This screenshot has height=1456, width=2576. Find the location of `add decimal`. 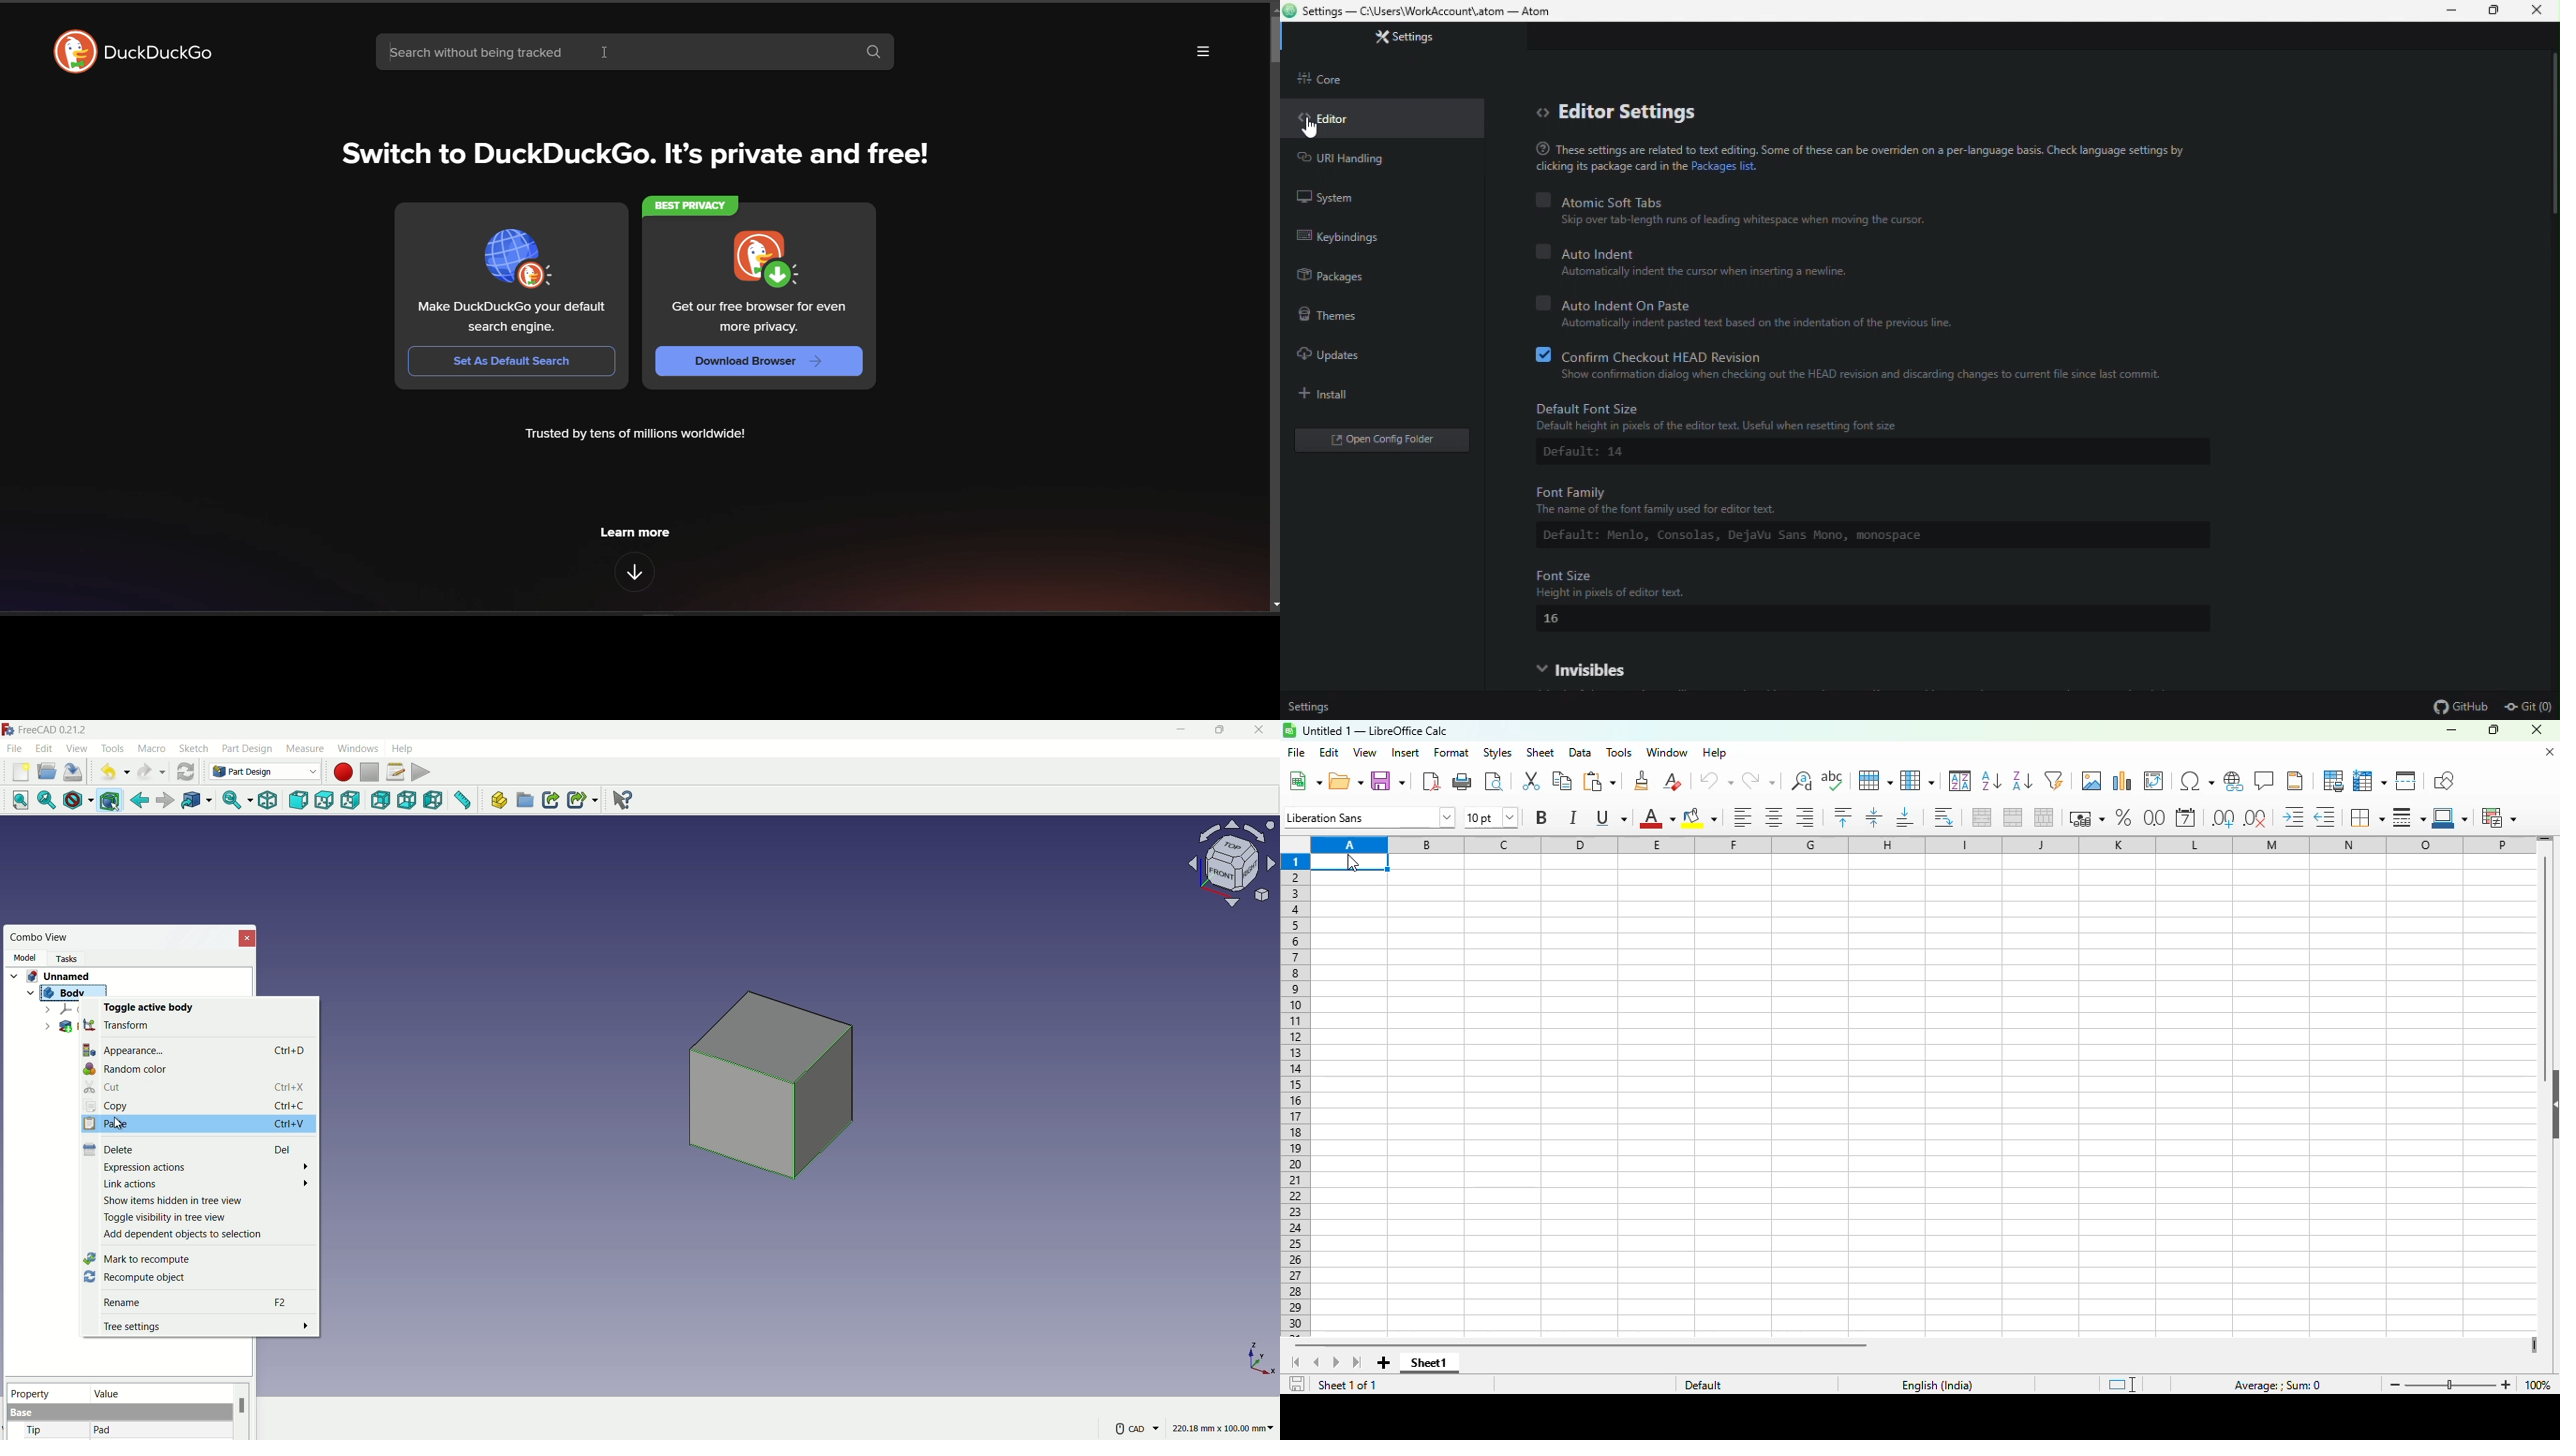

add decimal is located at coordinates (2223, 818).